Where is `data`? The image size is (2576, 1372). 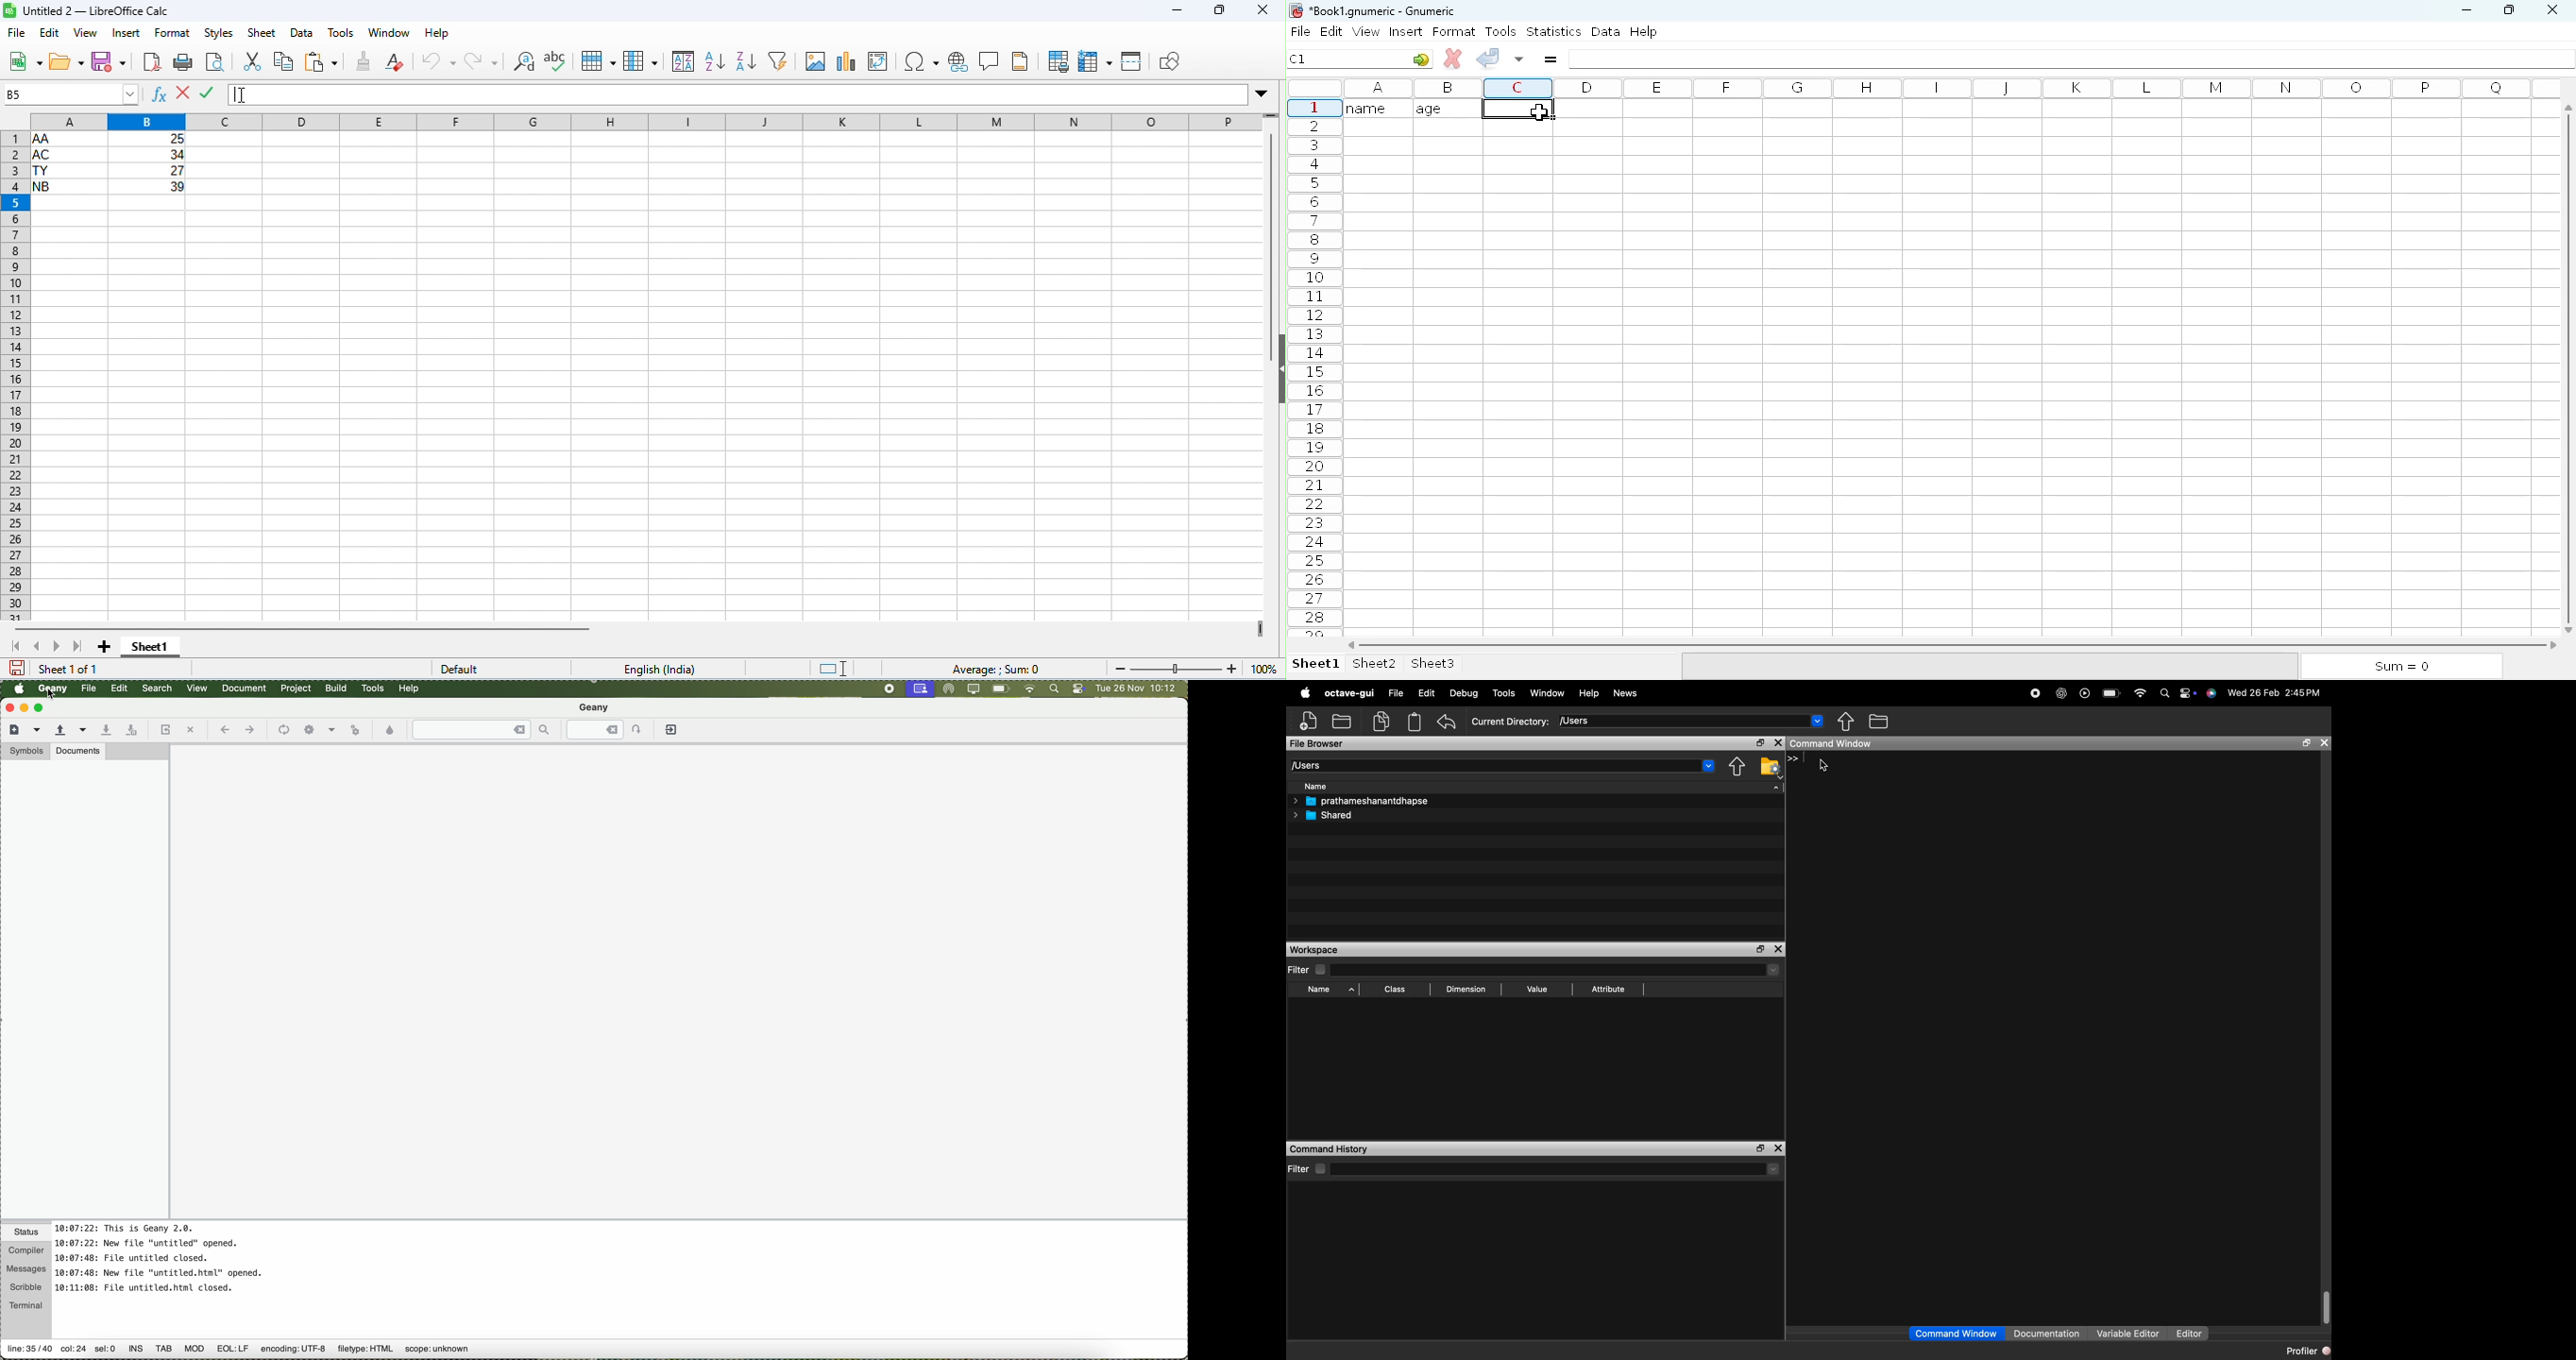
data is located at coordinates (1606, 31).